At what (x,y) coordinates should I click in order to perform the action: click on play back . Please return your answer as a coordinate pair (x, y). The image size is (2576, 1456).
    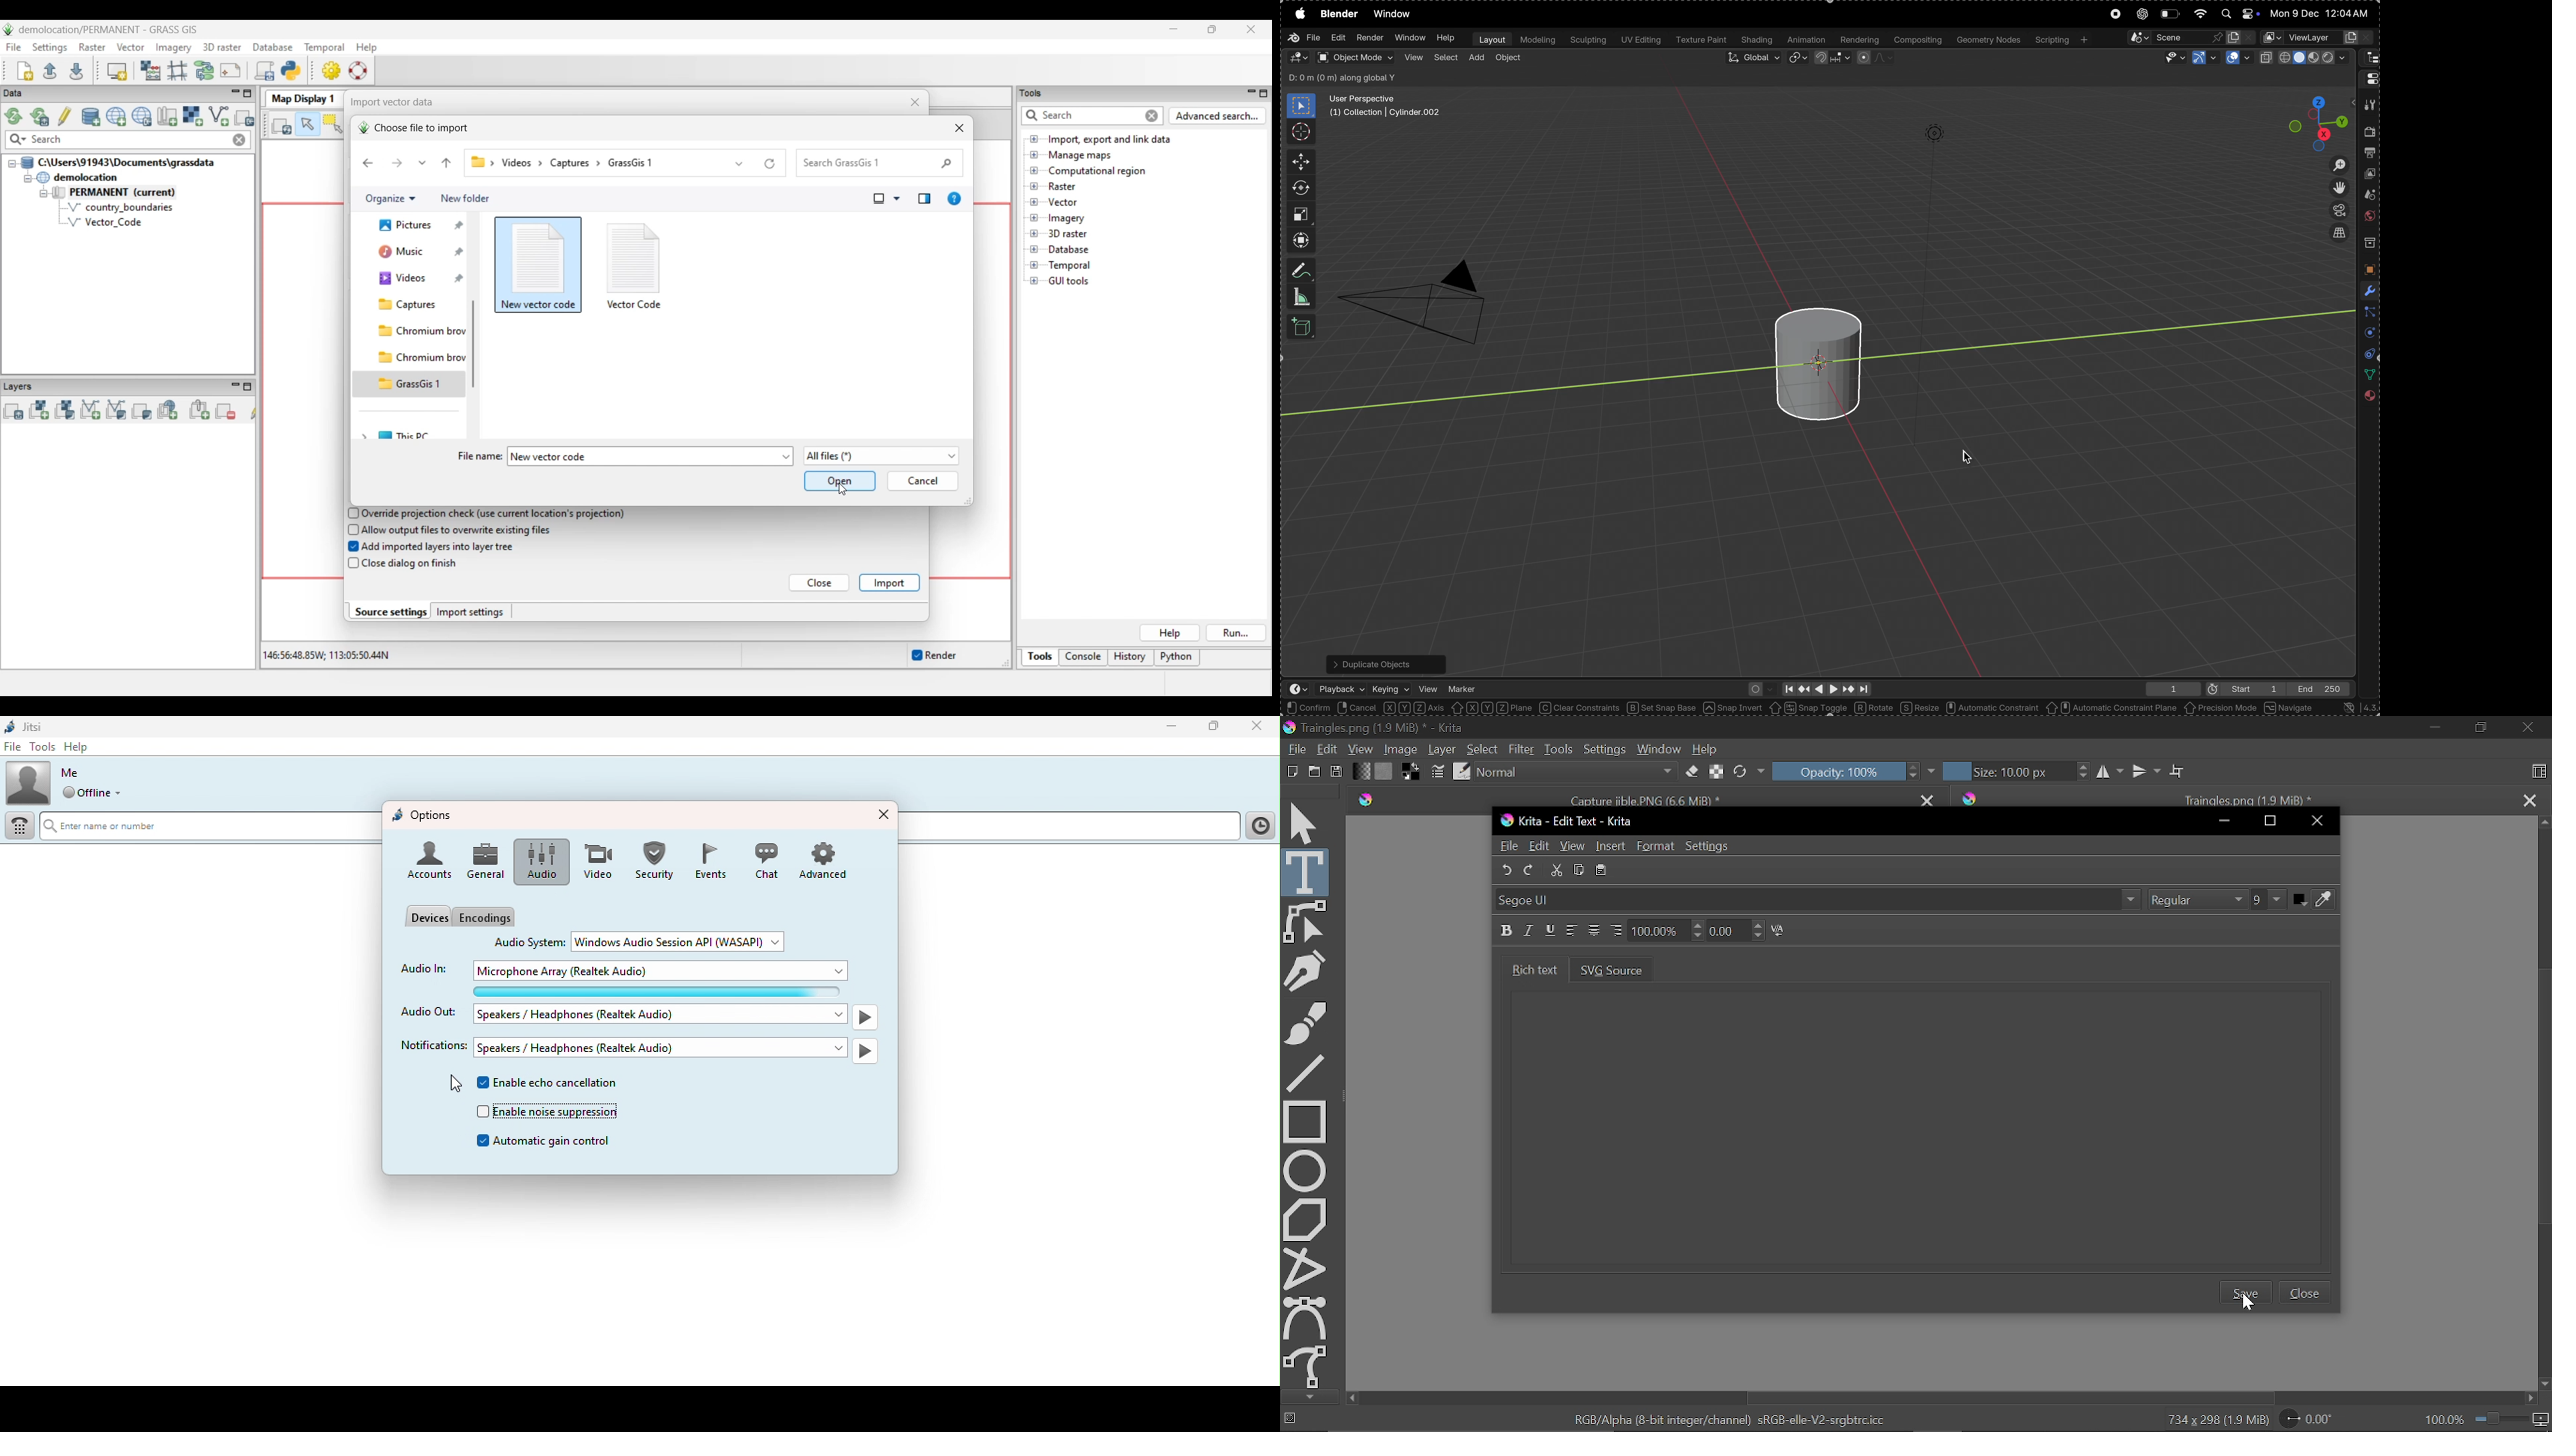
    Looking at the image, I should click on (1342, 689).